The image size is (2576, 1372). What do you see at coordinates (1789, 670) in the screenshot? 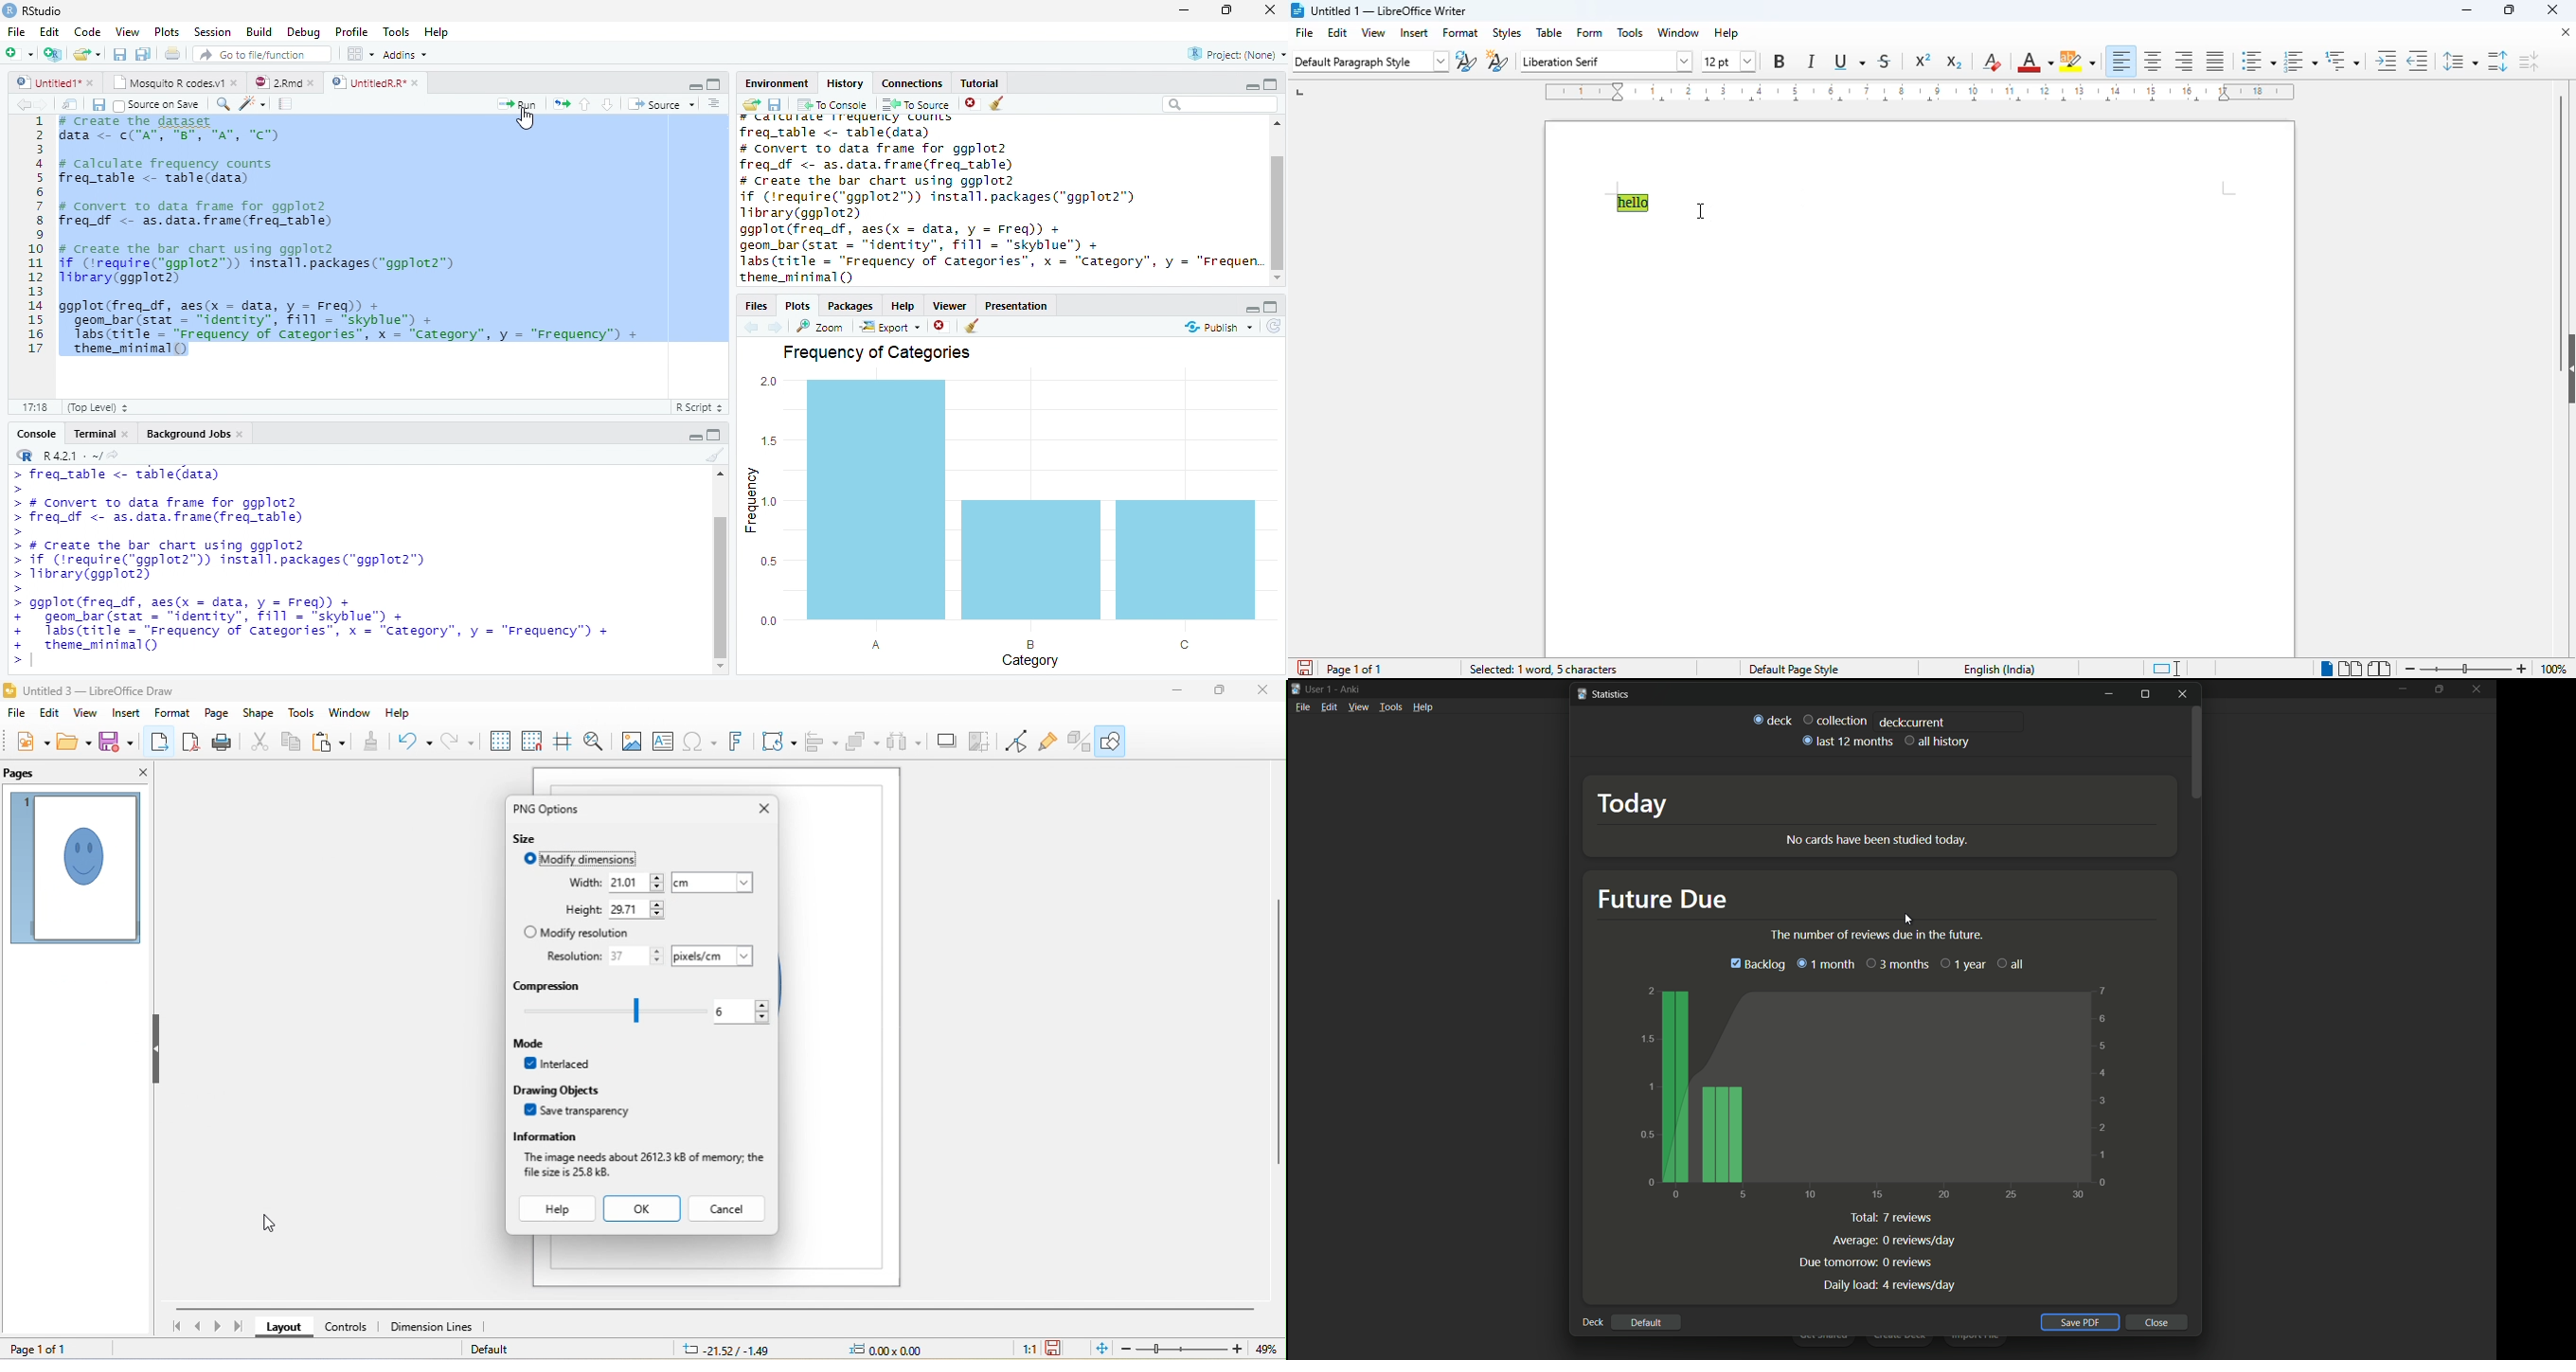
I see `default page style` at bounding box center [1789, 670].